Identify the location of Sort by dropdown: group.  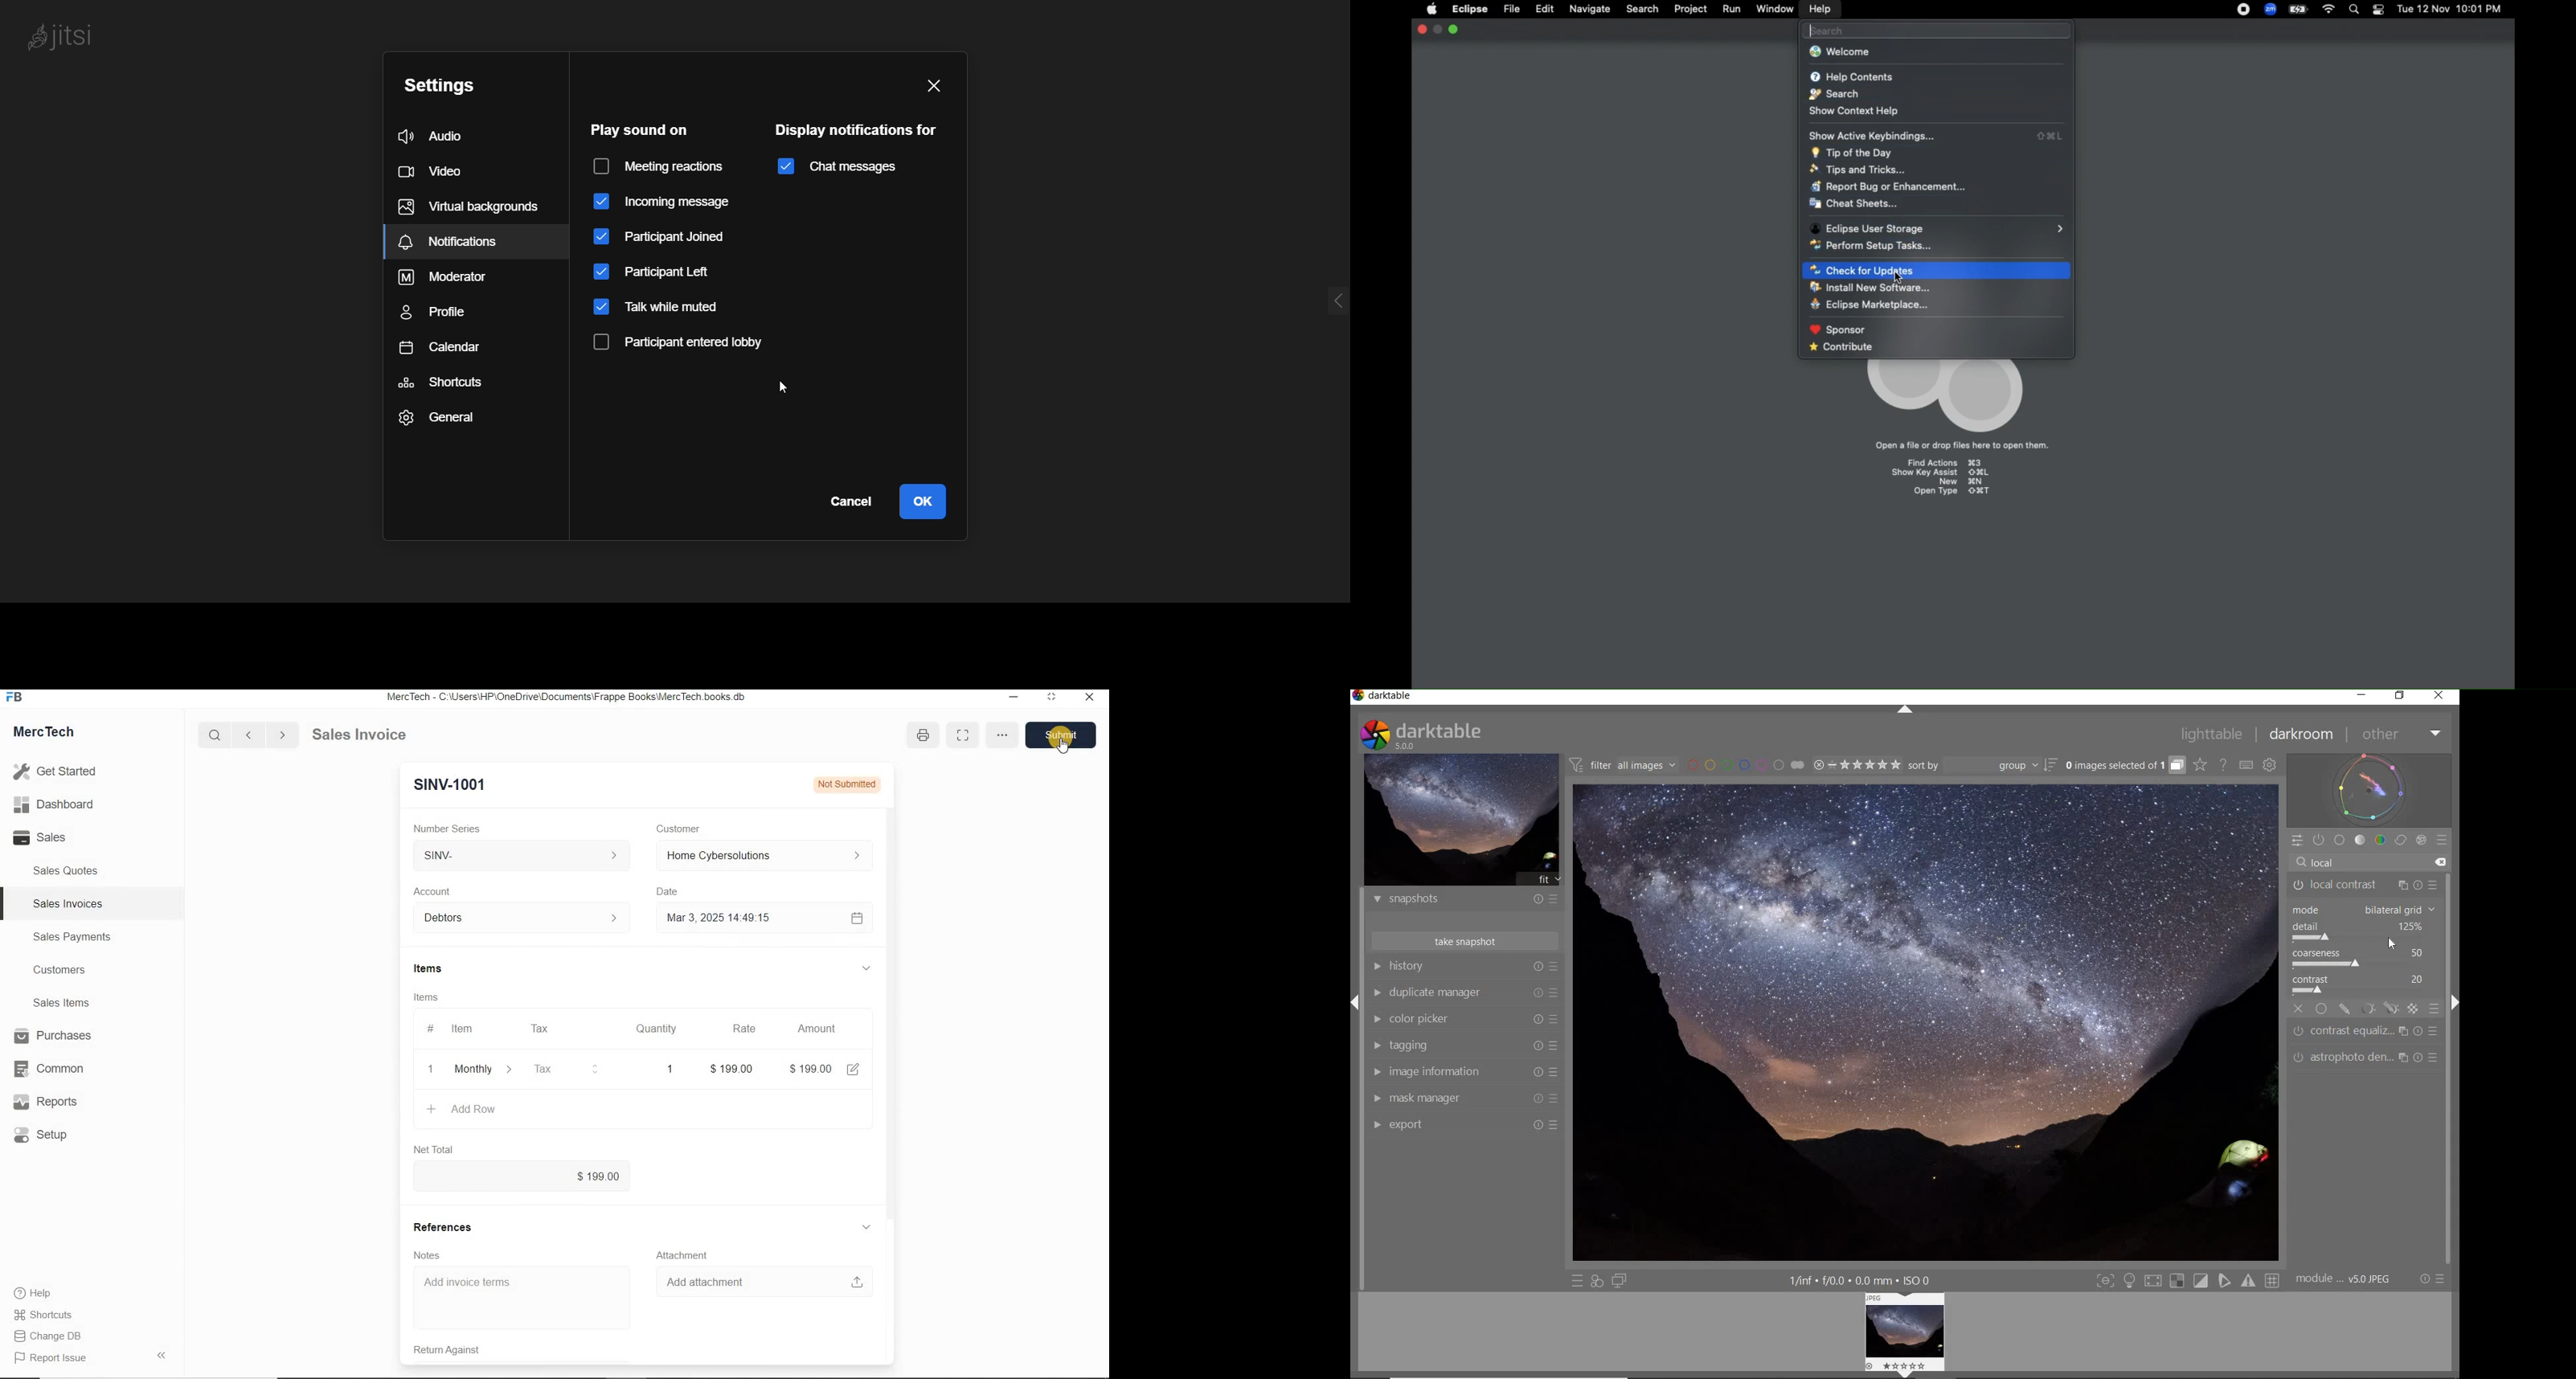
(1973, 768).